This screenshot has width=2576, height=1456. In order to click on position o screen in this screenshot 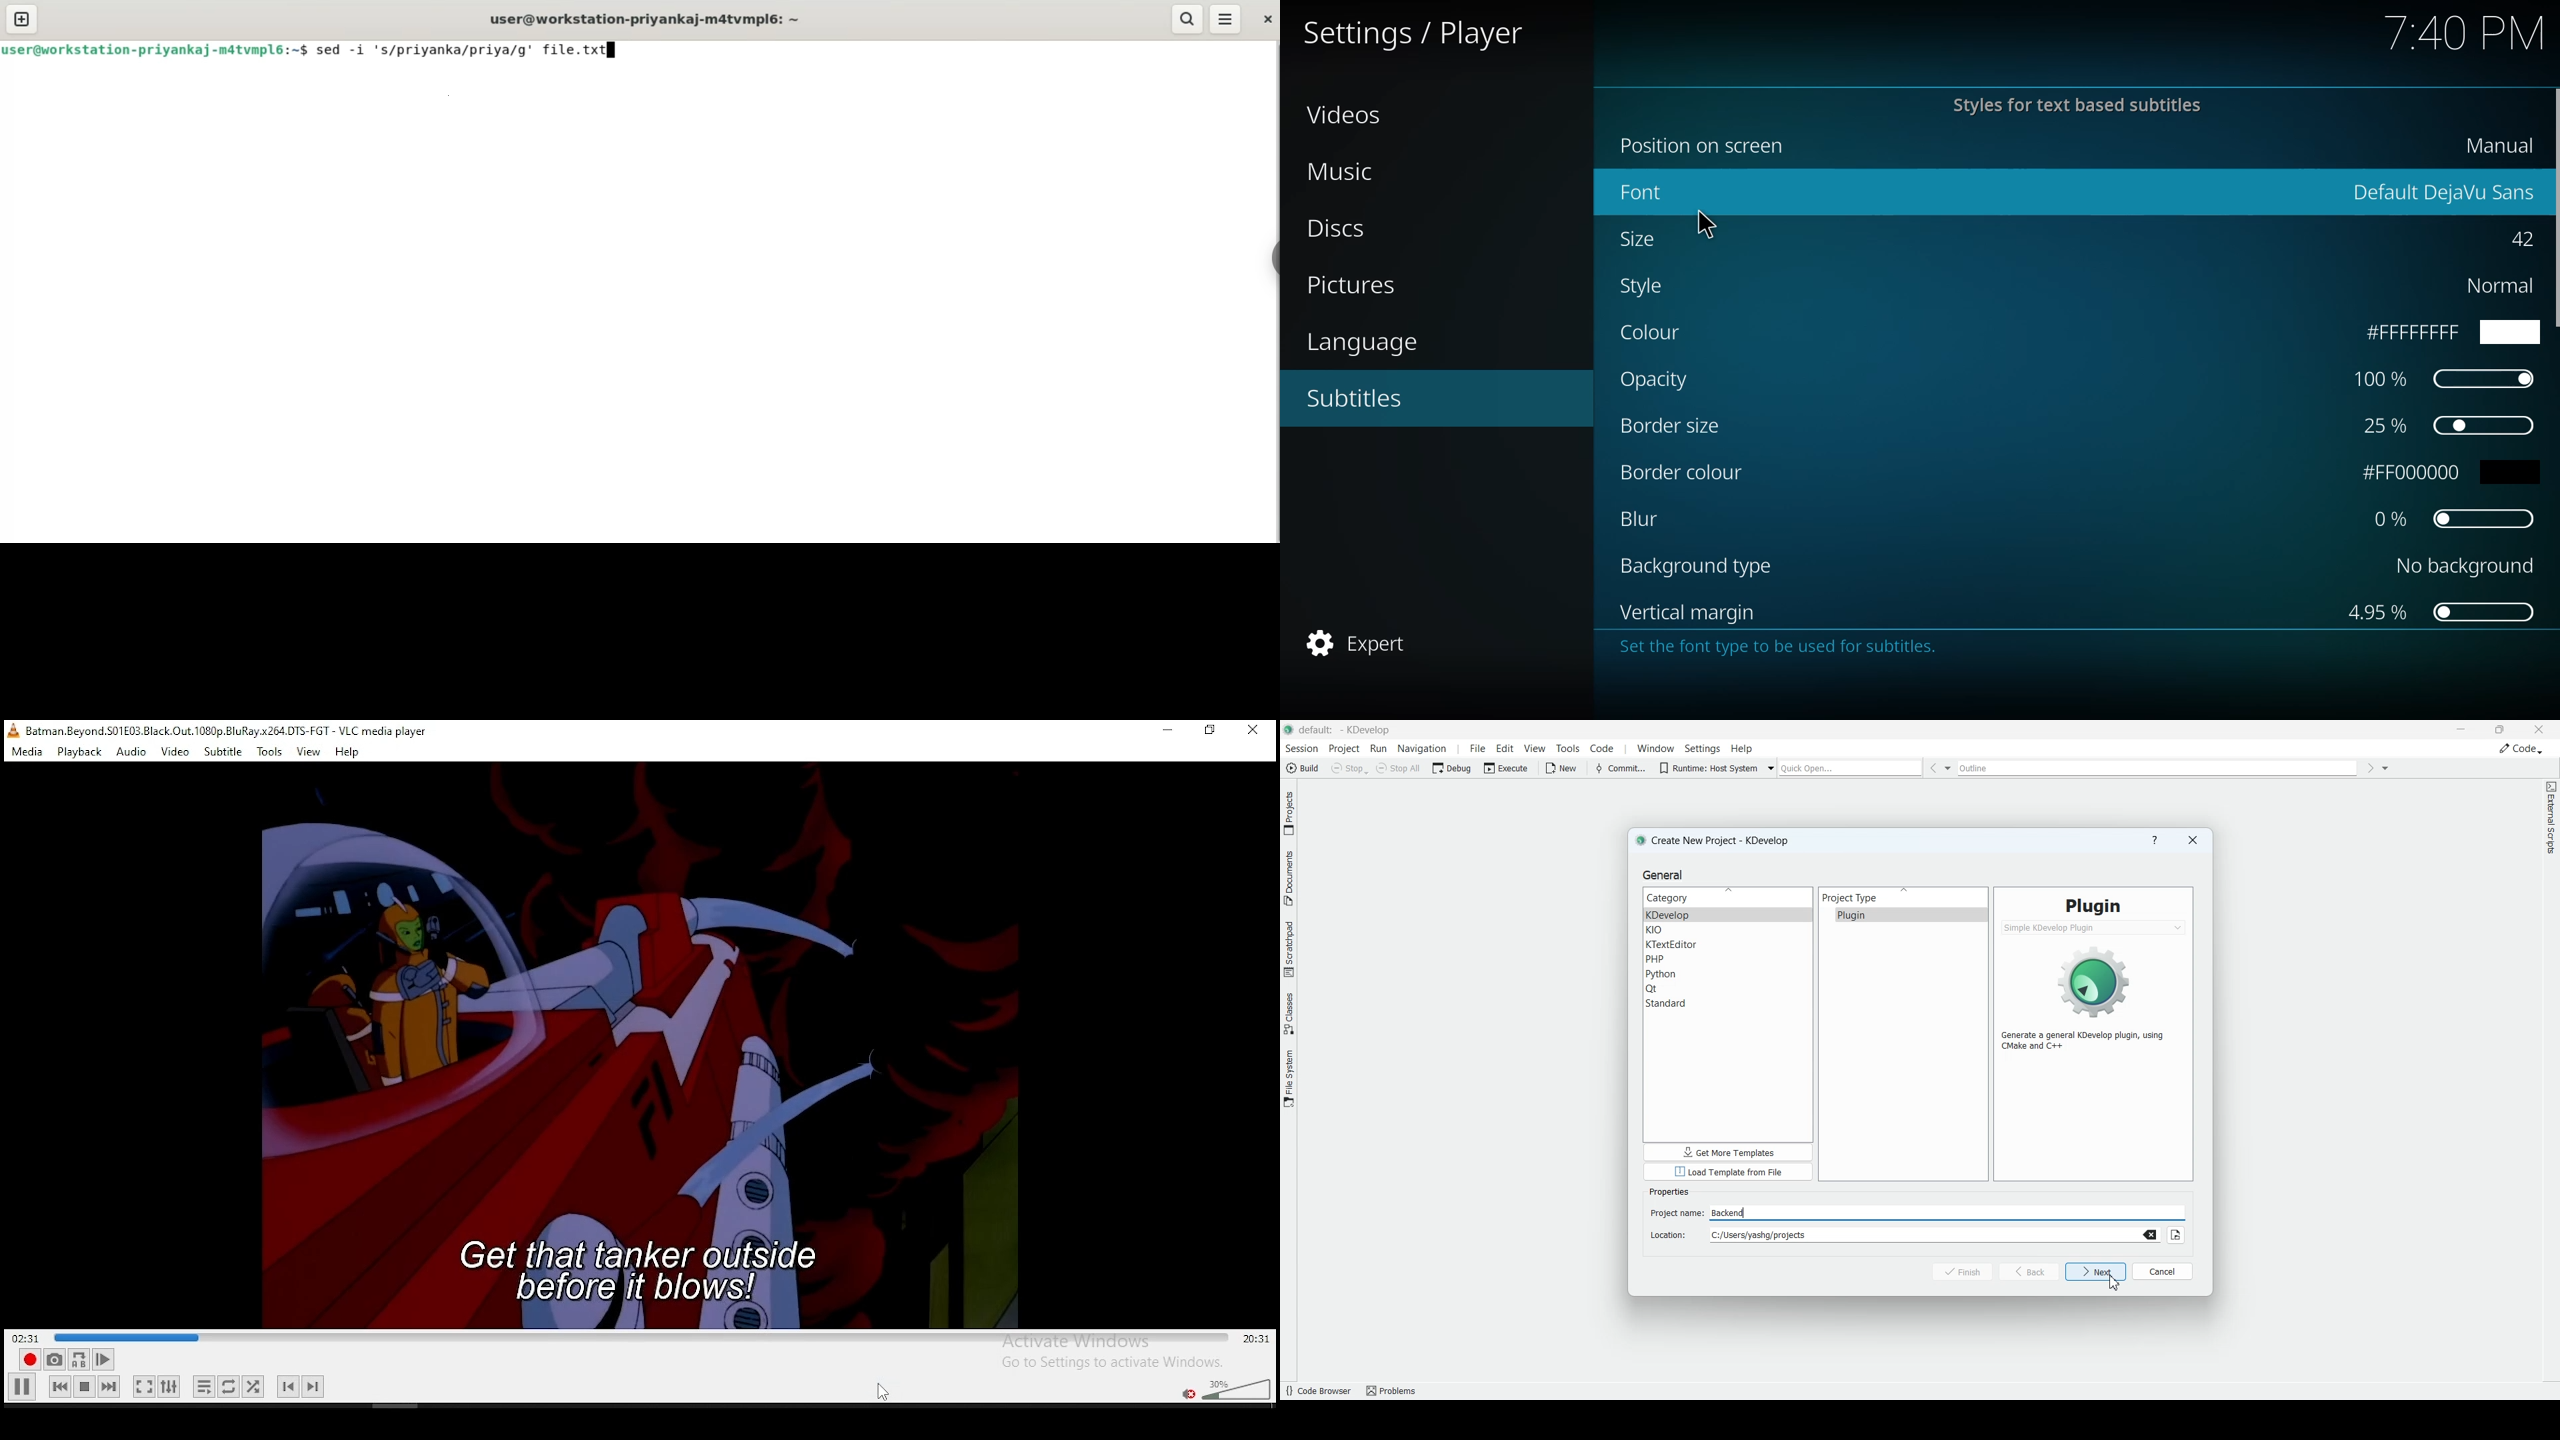, I will do `click(1709, 146)`.